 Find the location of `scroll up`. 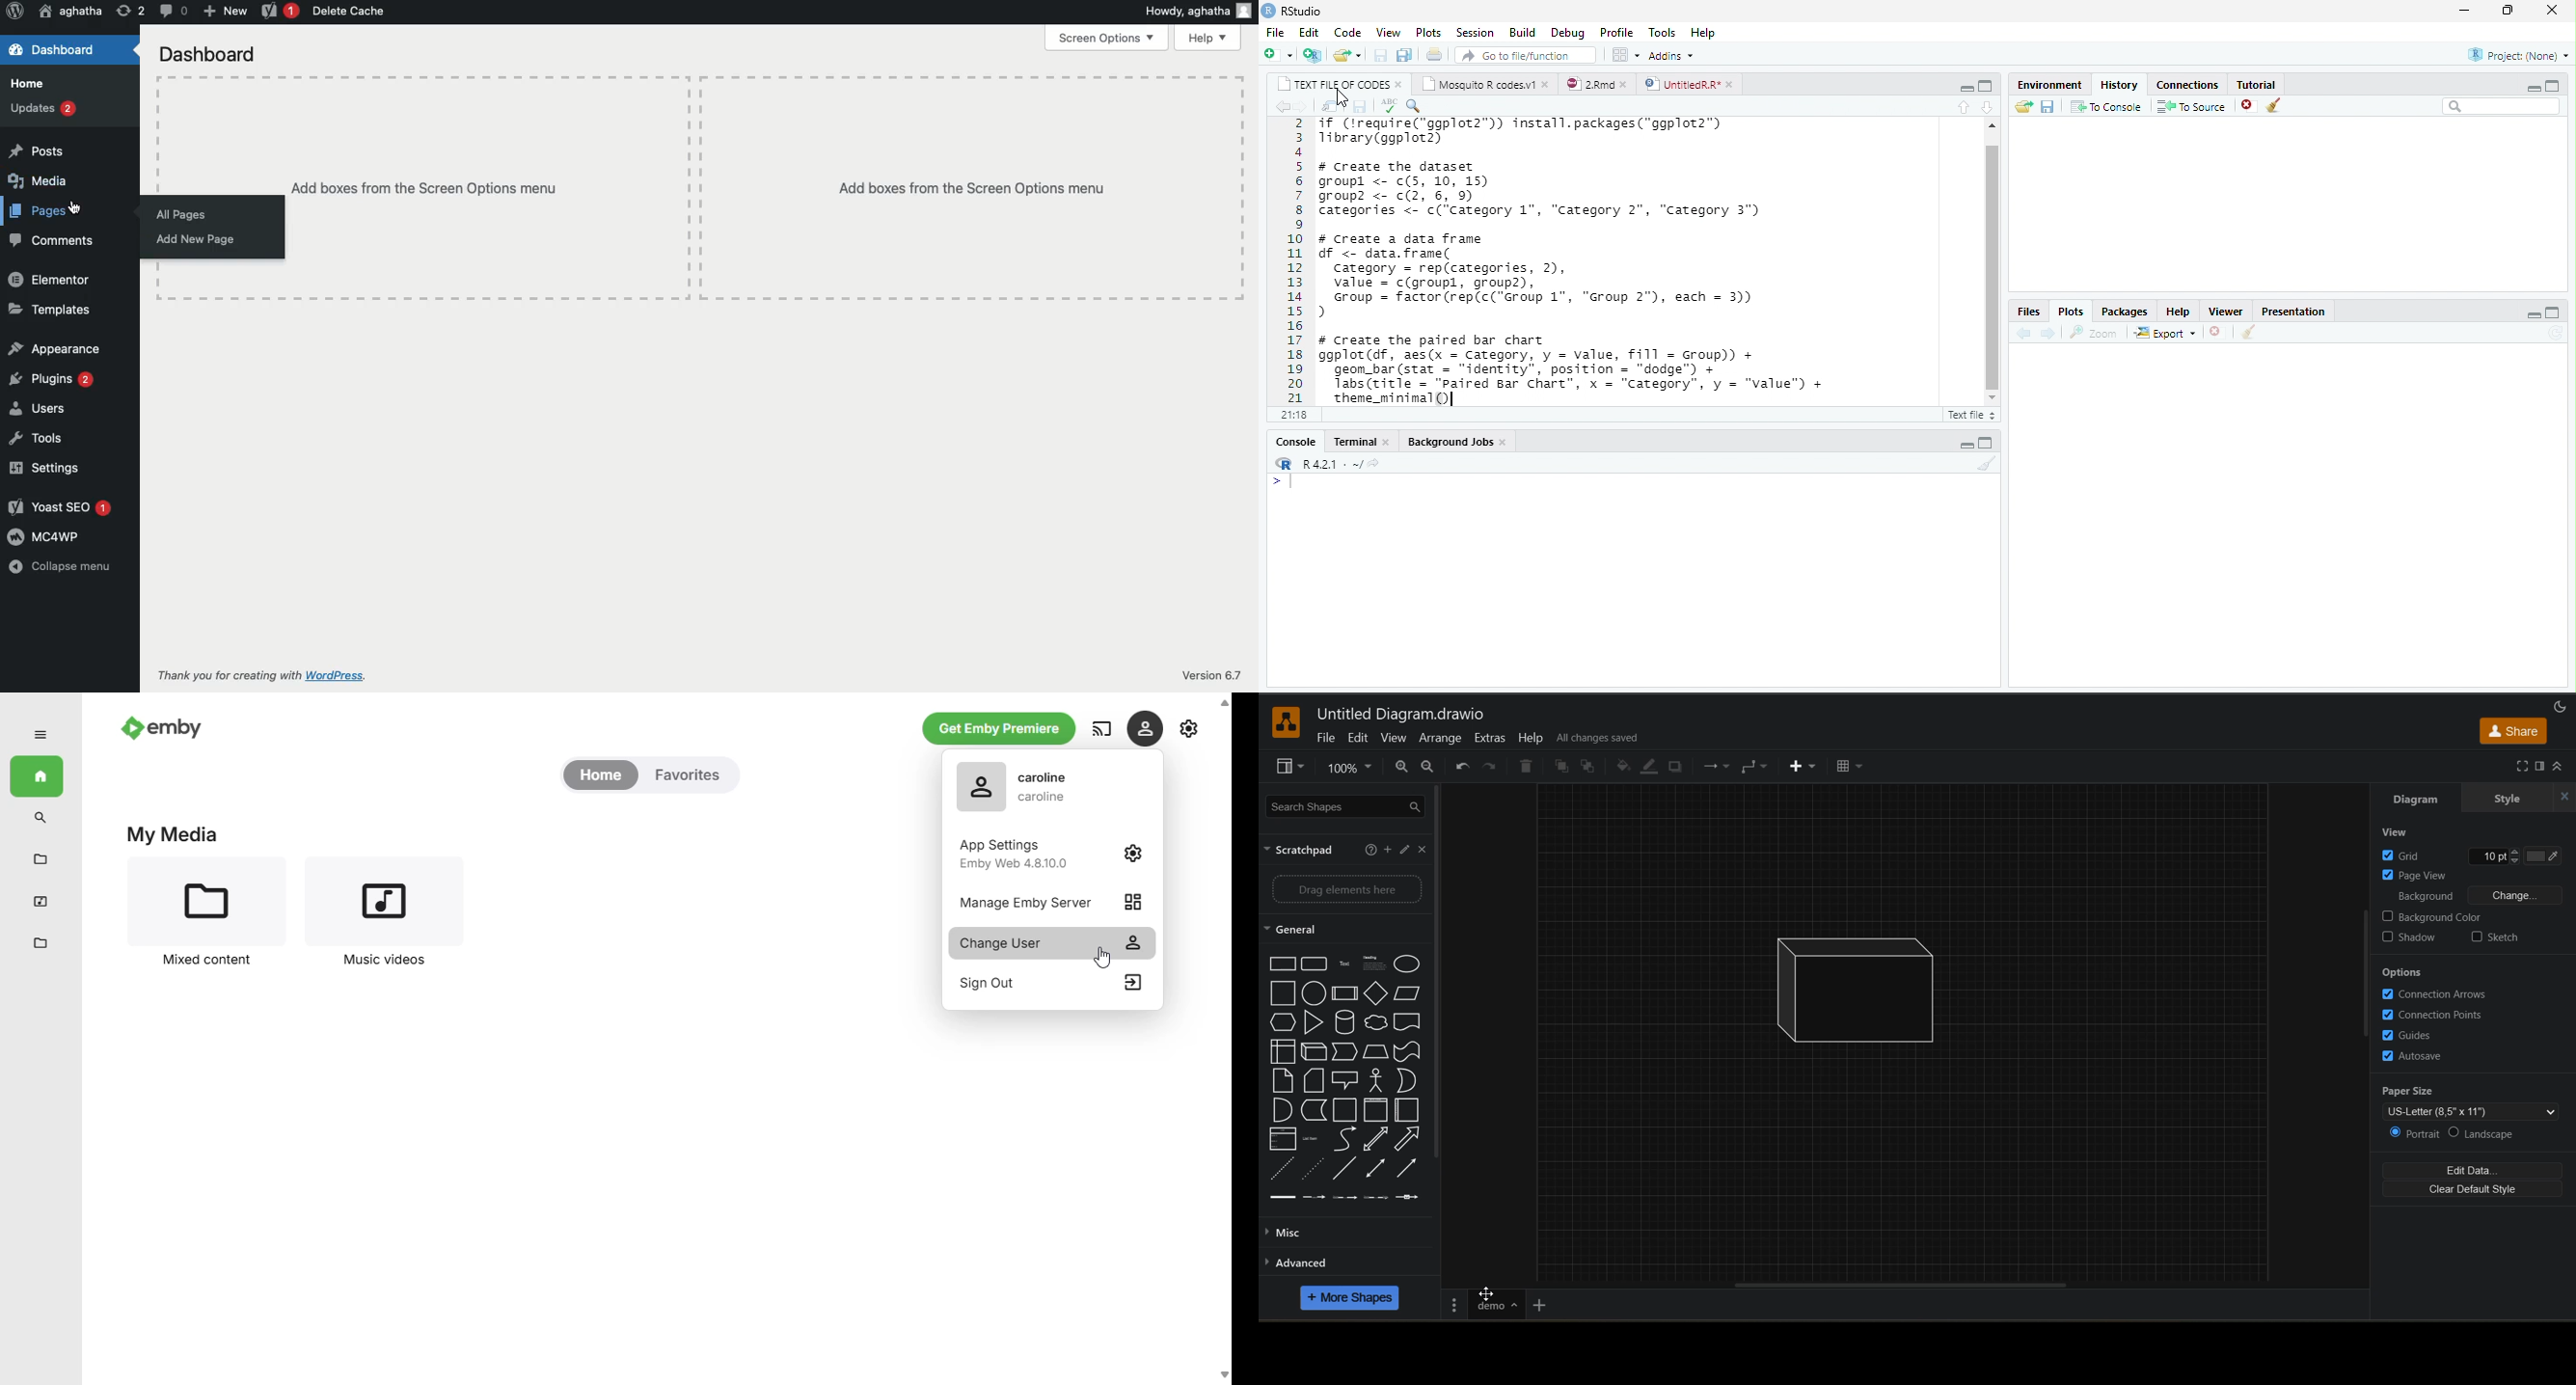

scroll up is located at coordinates (1993, 125).